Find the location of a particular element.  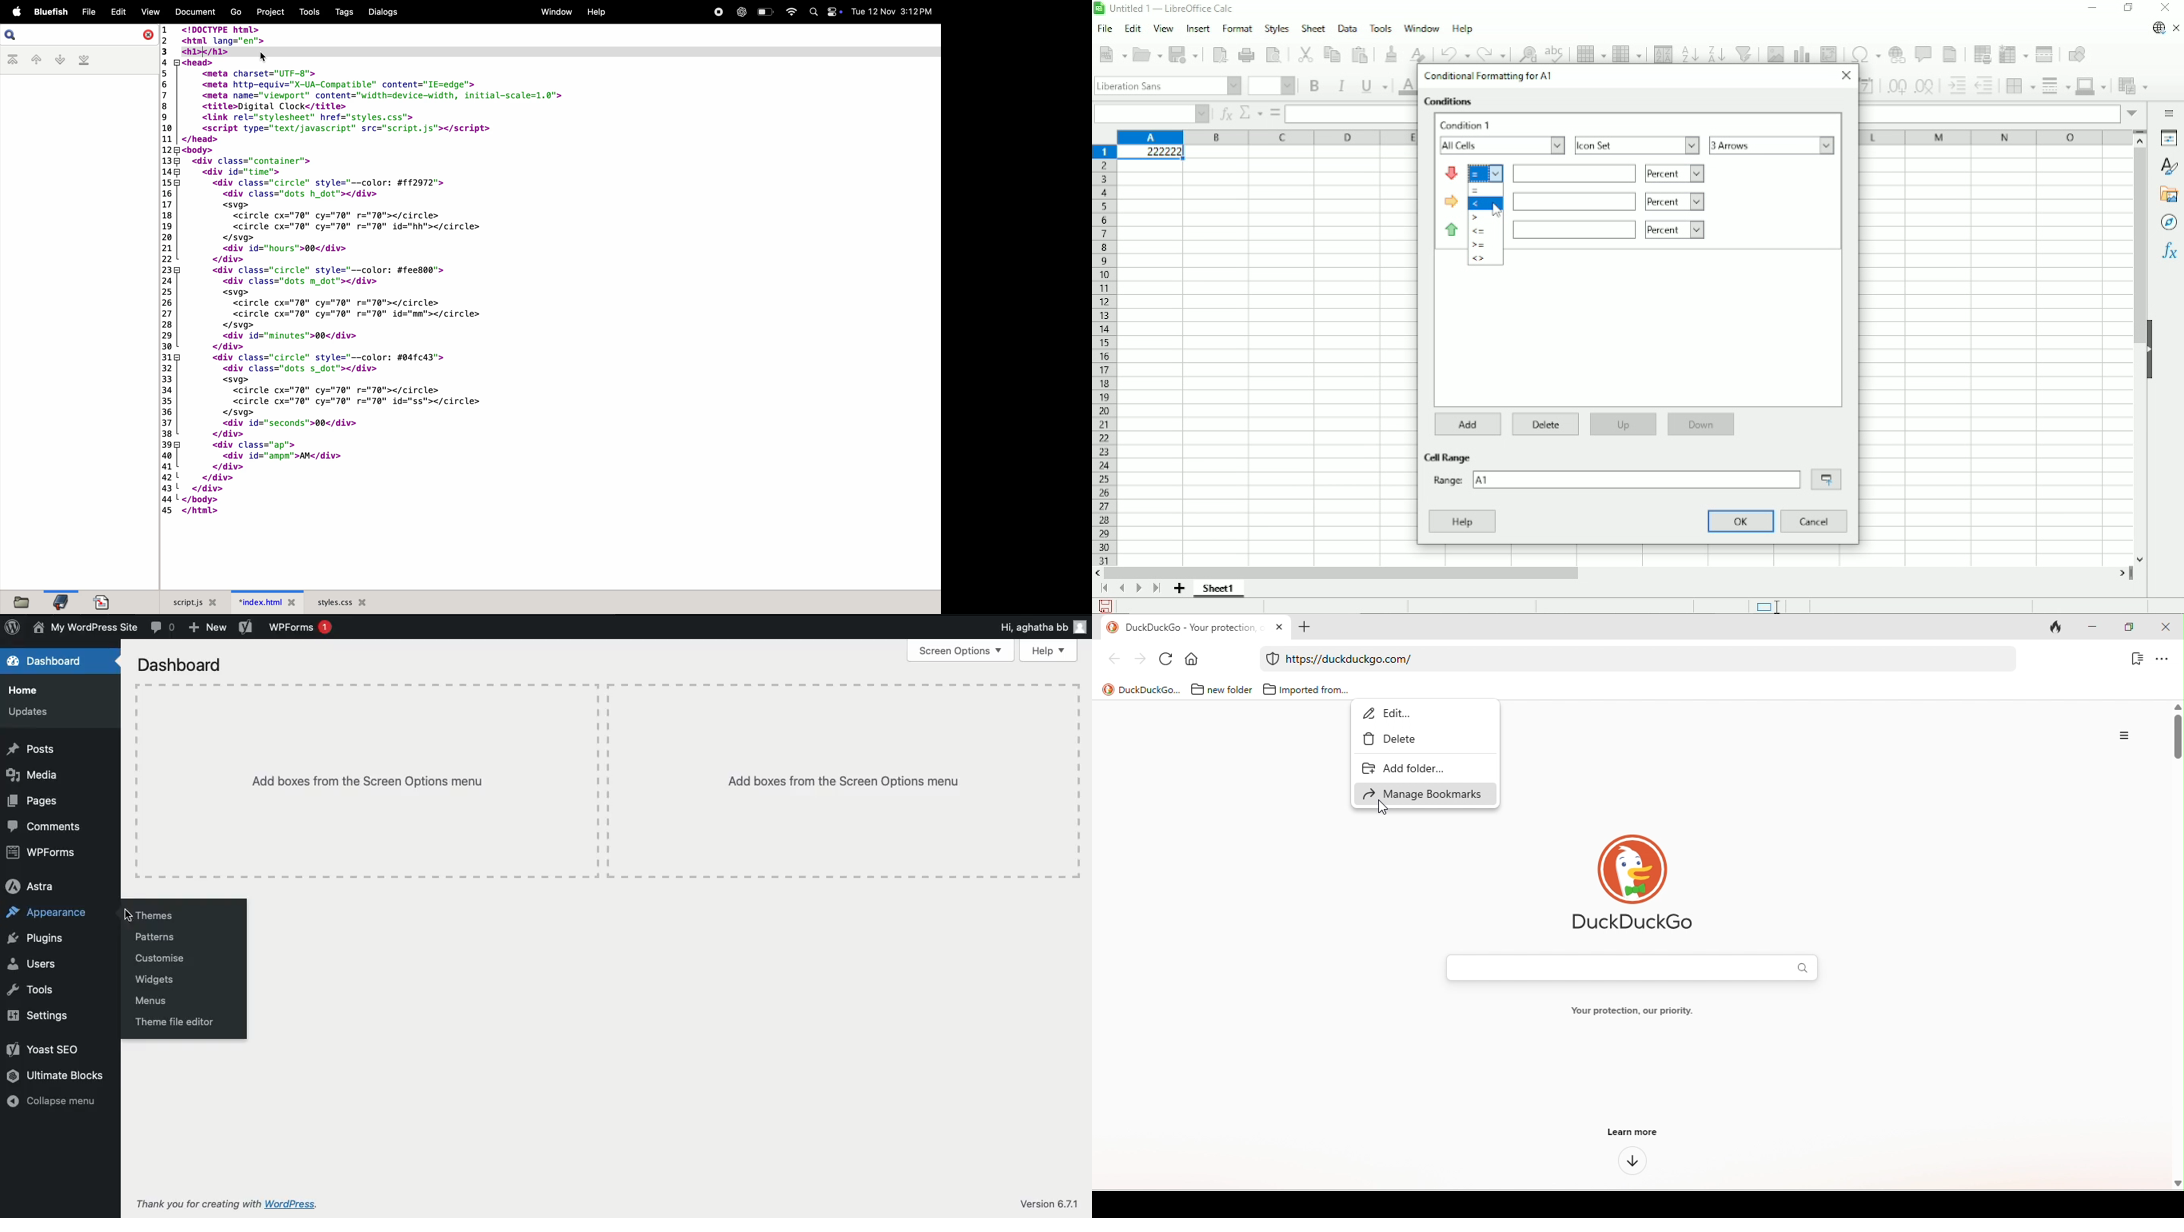

Find and replace is located at coordinates (1528, 51).